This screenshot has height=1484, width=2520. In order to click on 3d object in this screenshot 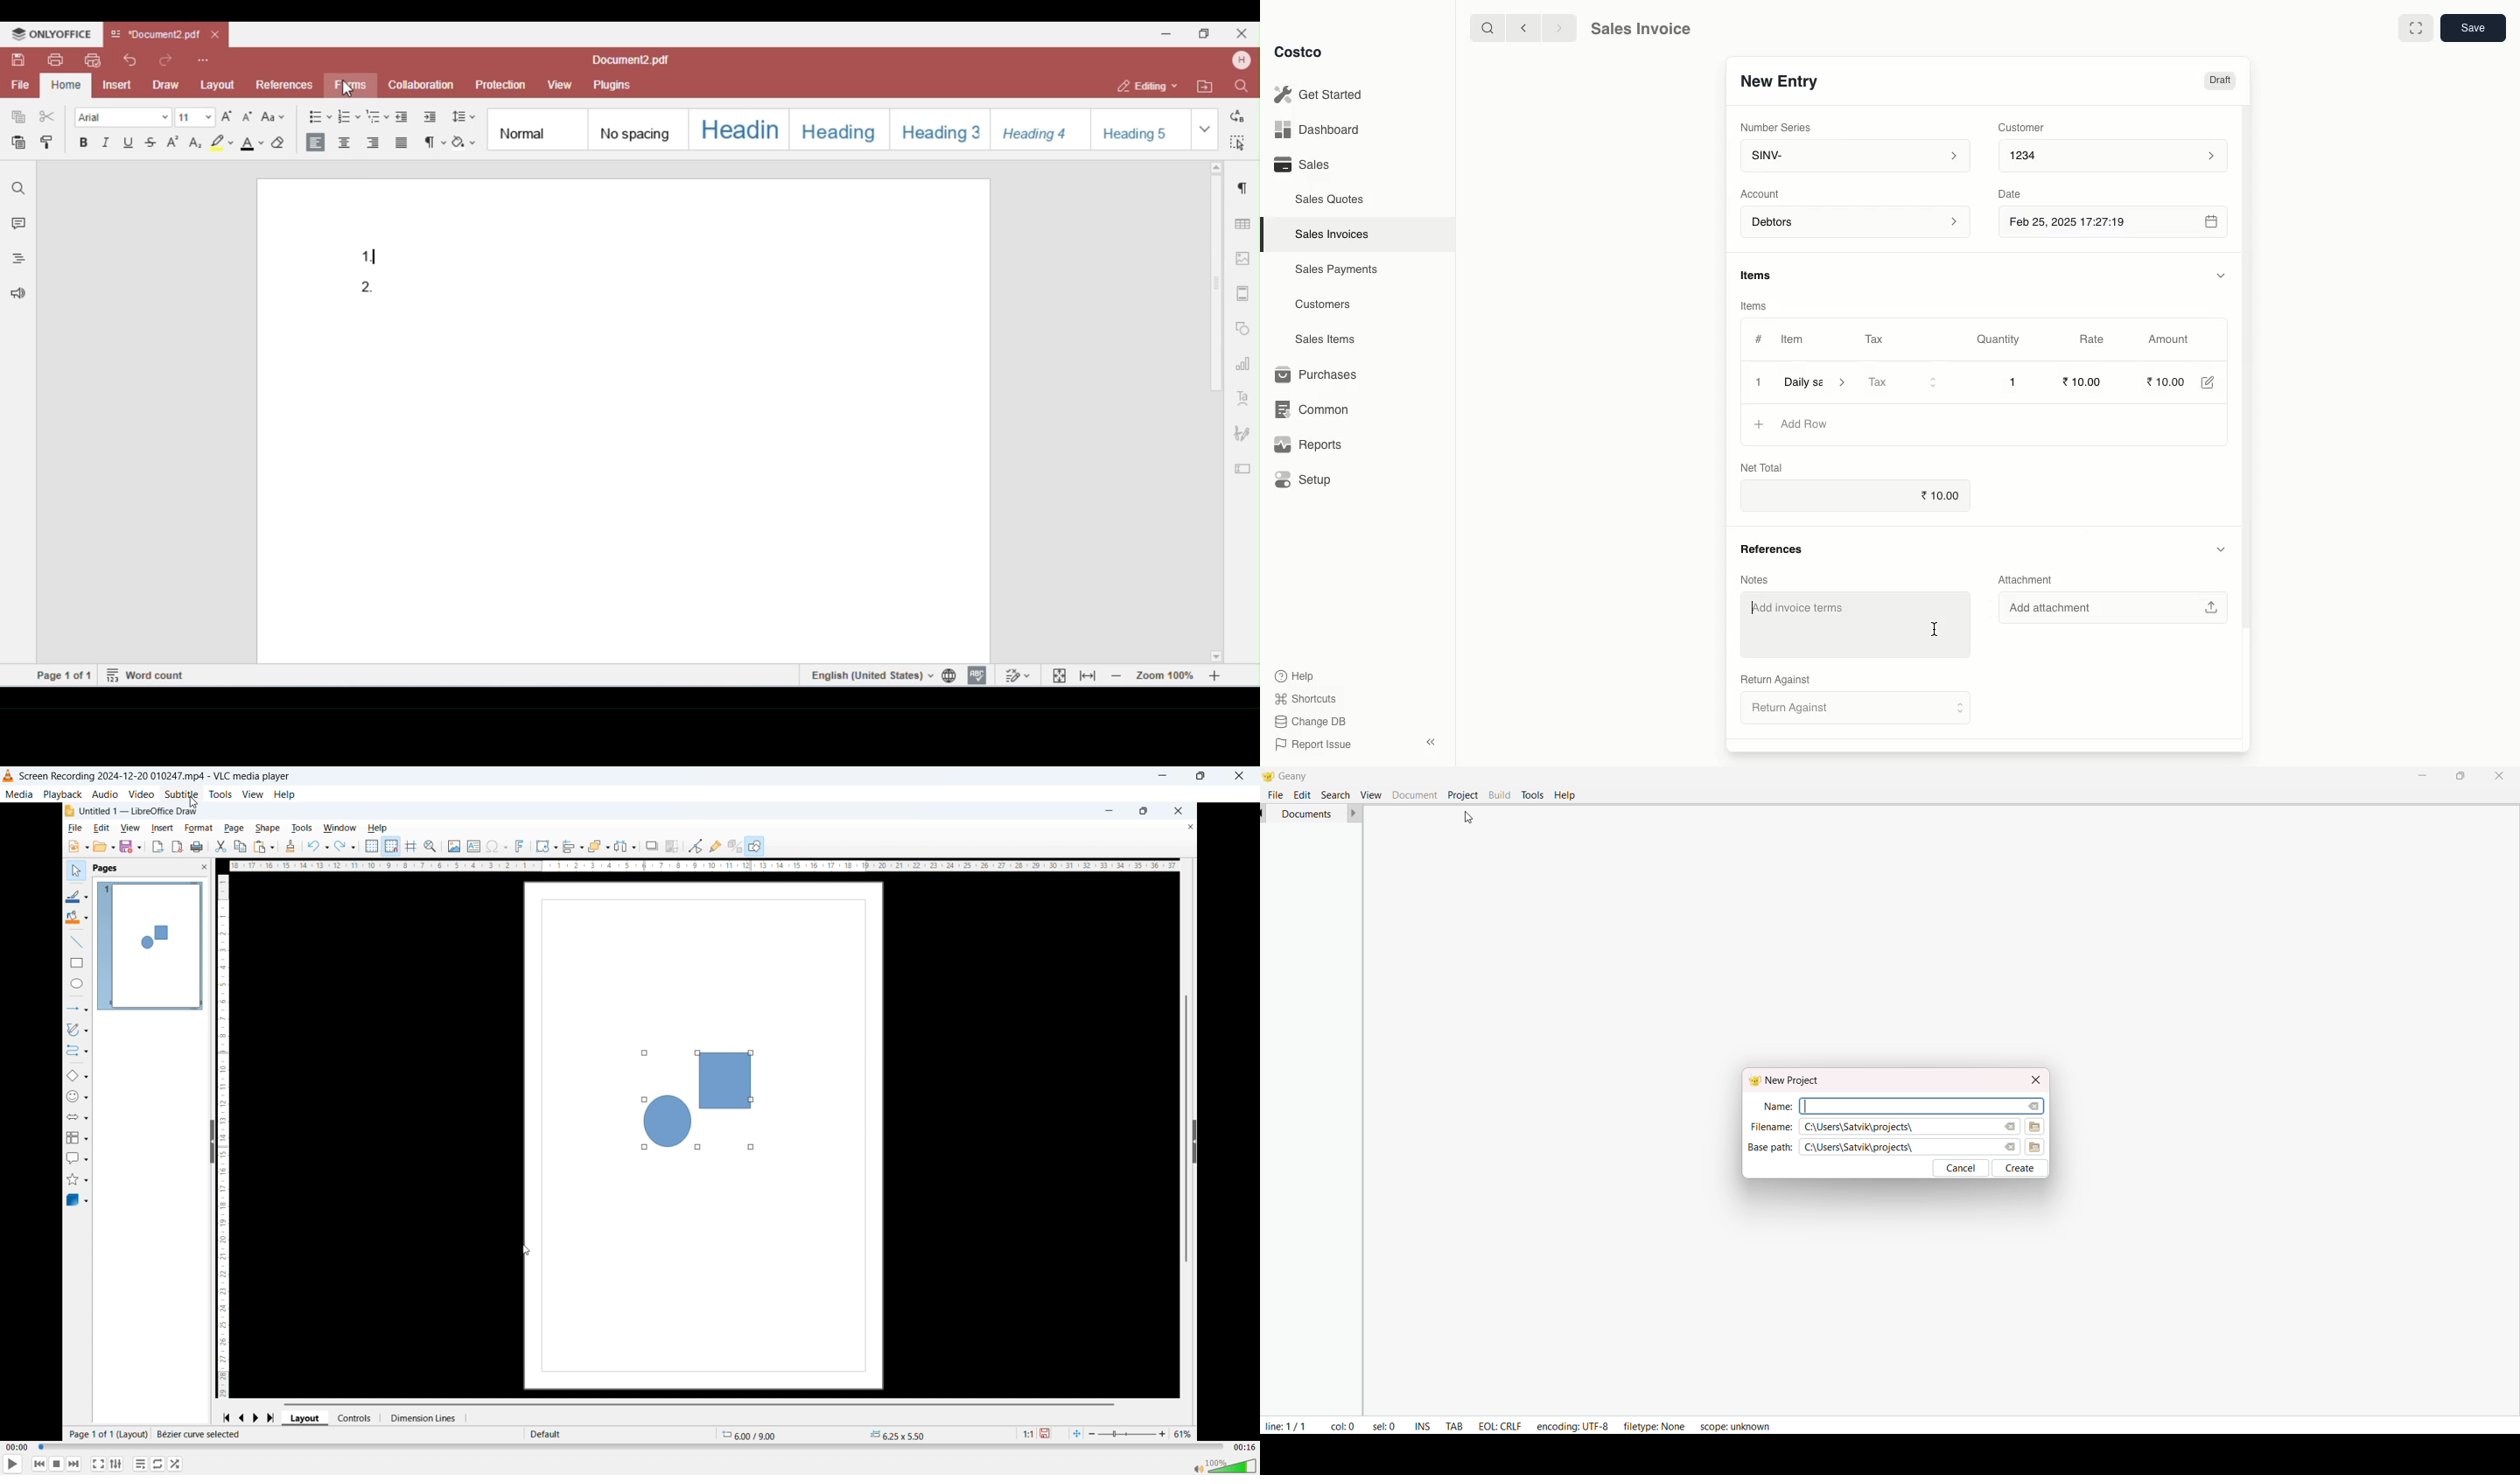, I will do `click(78, 1201)`.